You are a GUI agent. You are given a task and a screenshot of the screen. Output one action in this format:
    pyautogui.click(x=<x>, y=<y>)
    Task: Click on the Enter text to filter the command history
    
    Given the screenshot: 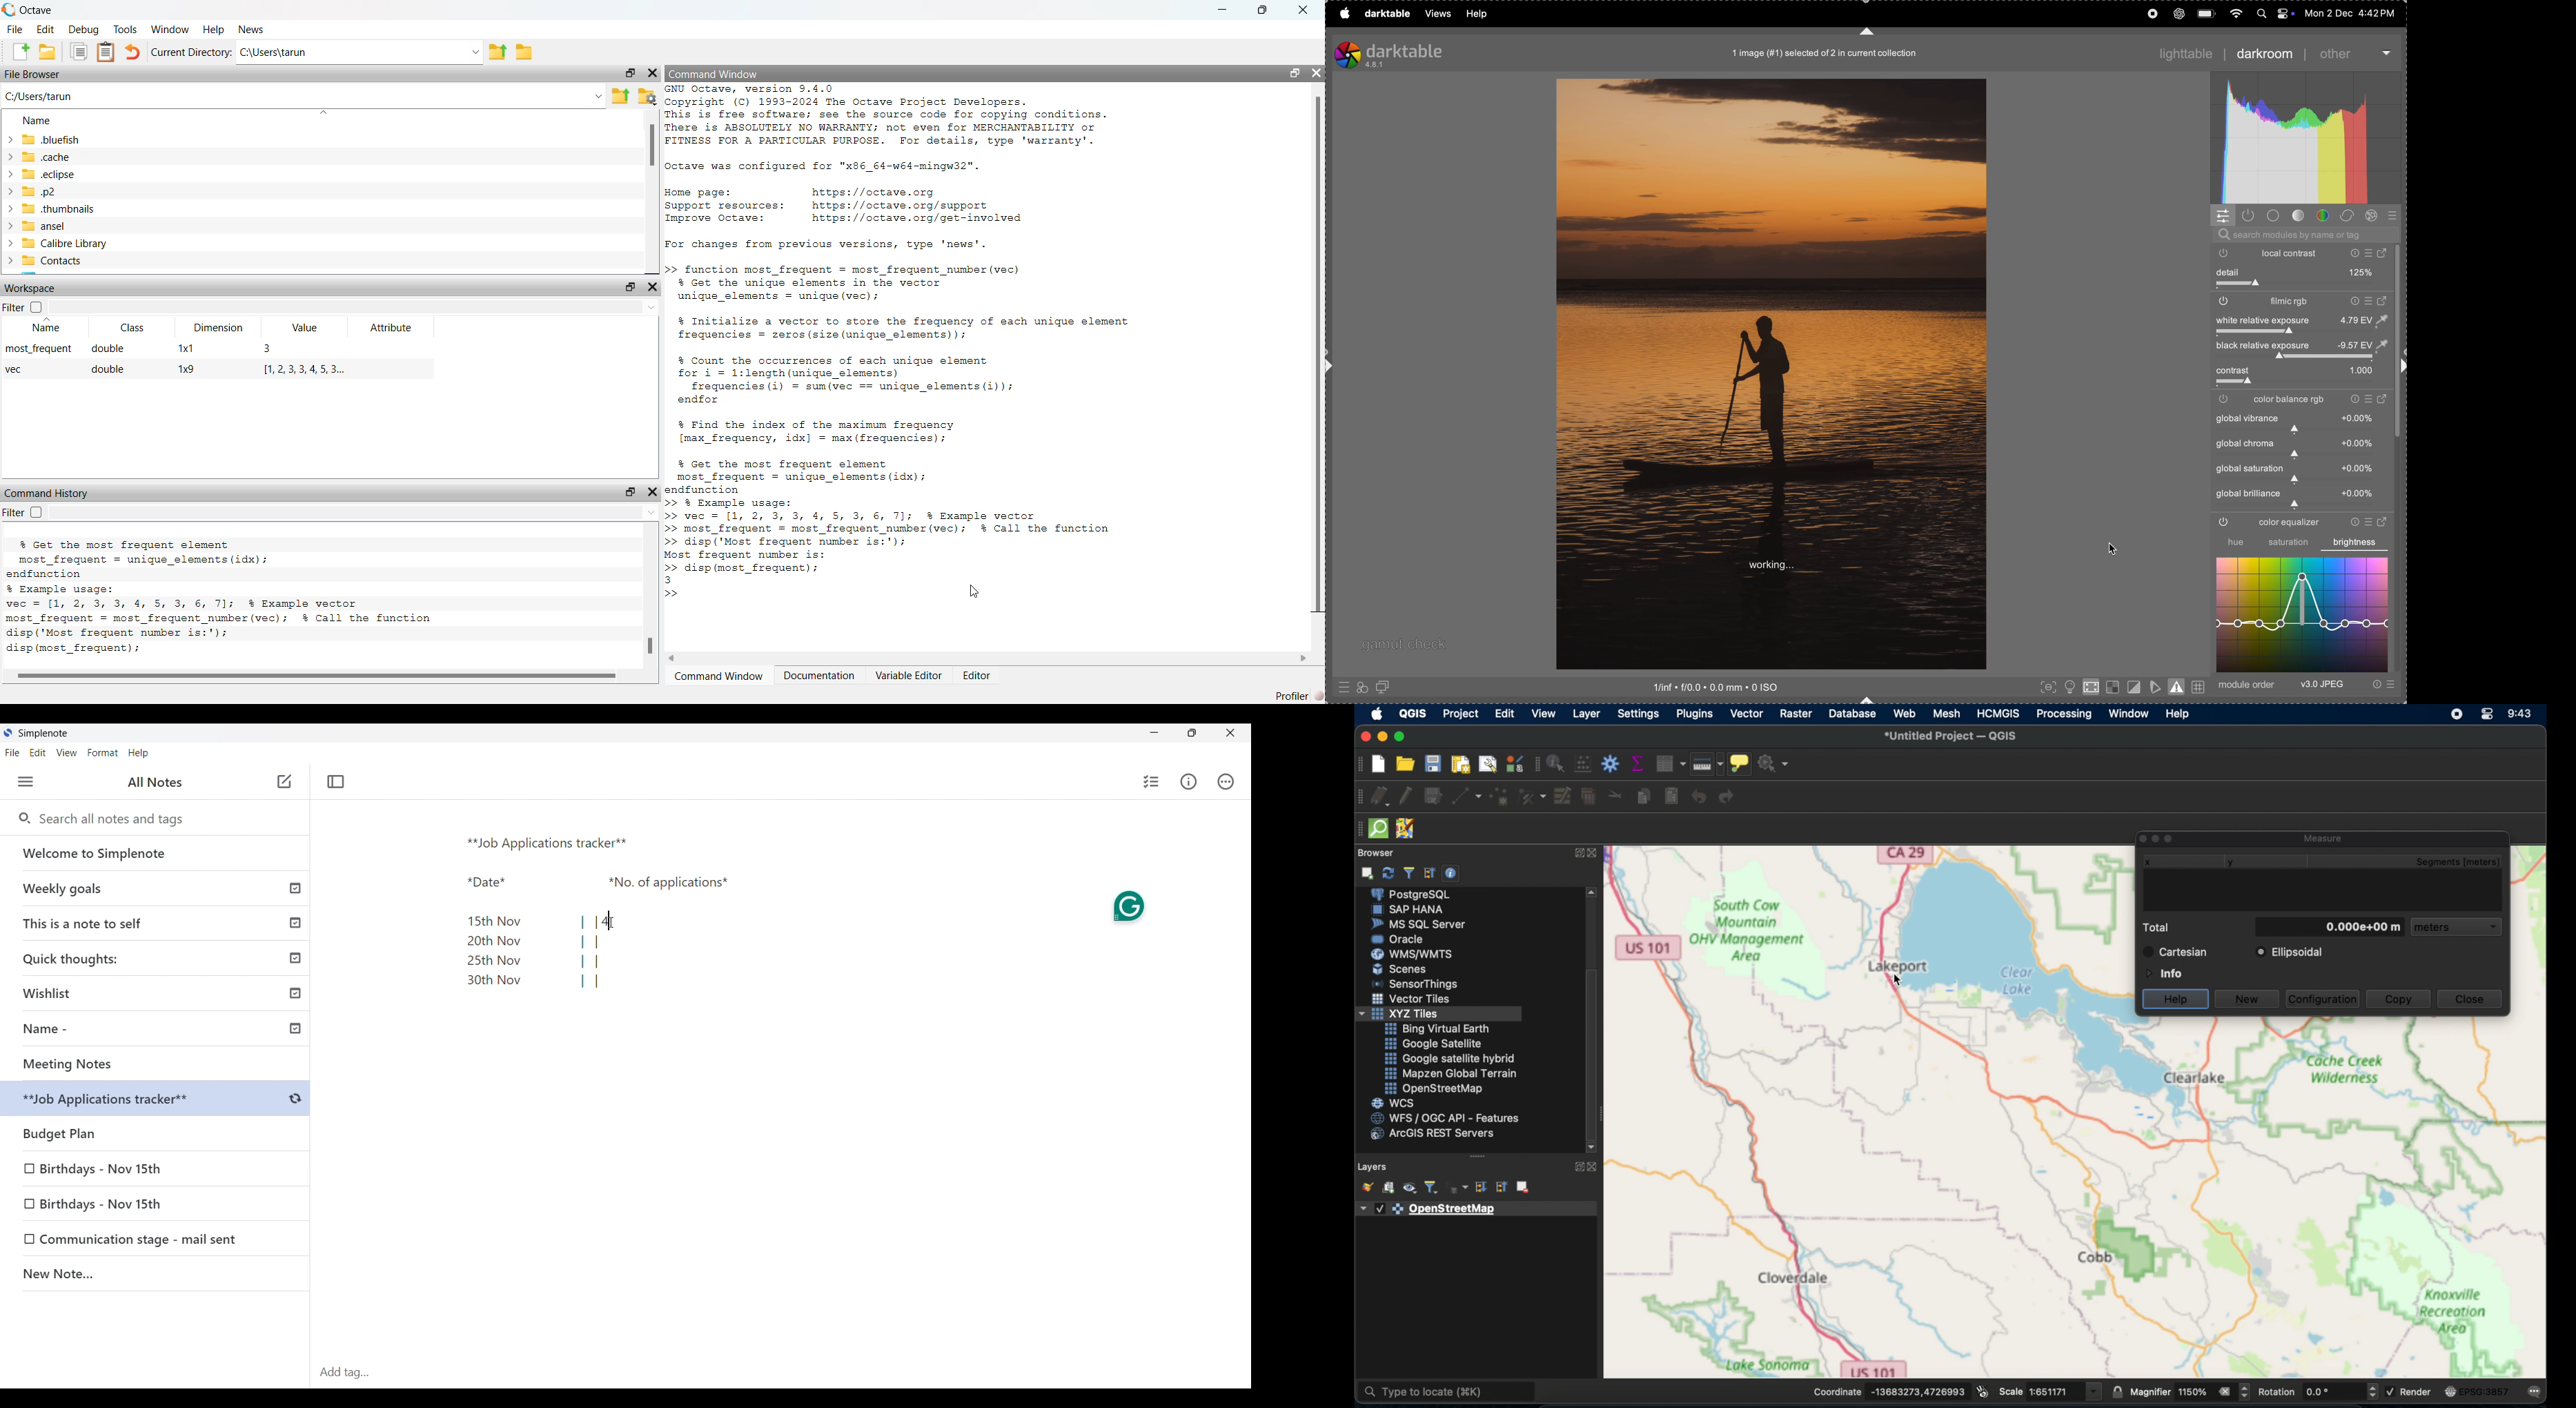 What is the action you would take?
    pyautogui.click(x=356, y=513)
    